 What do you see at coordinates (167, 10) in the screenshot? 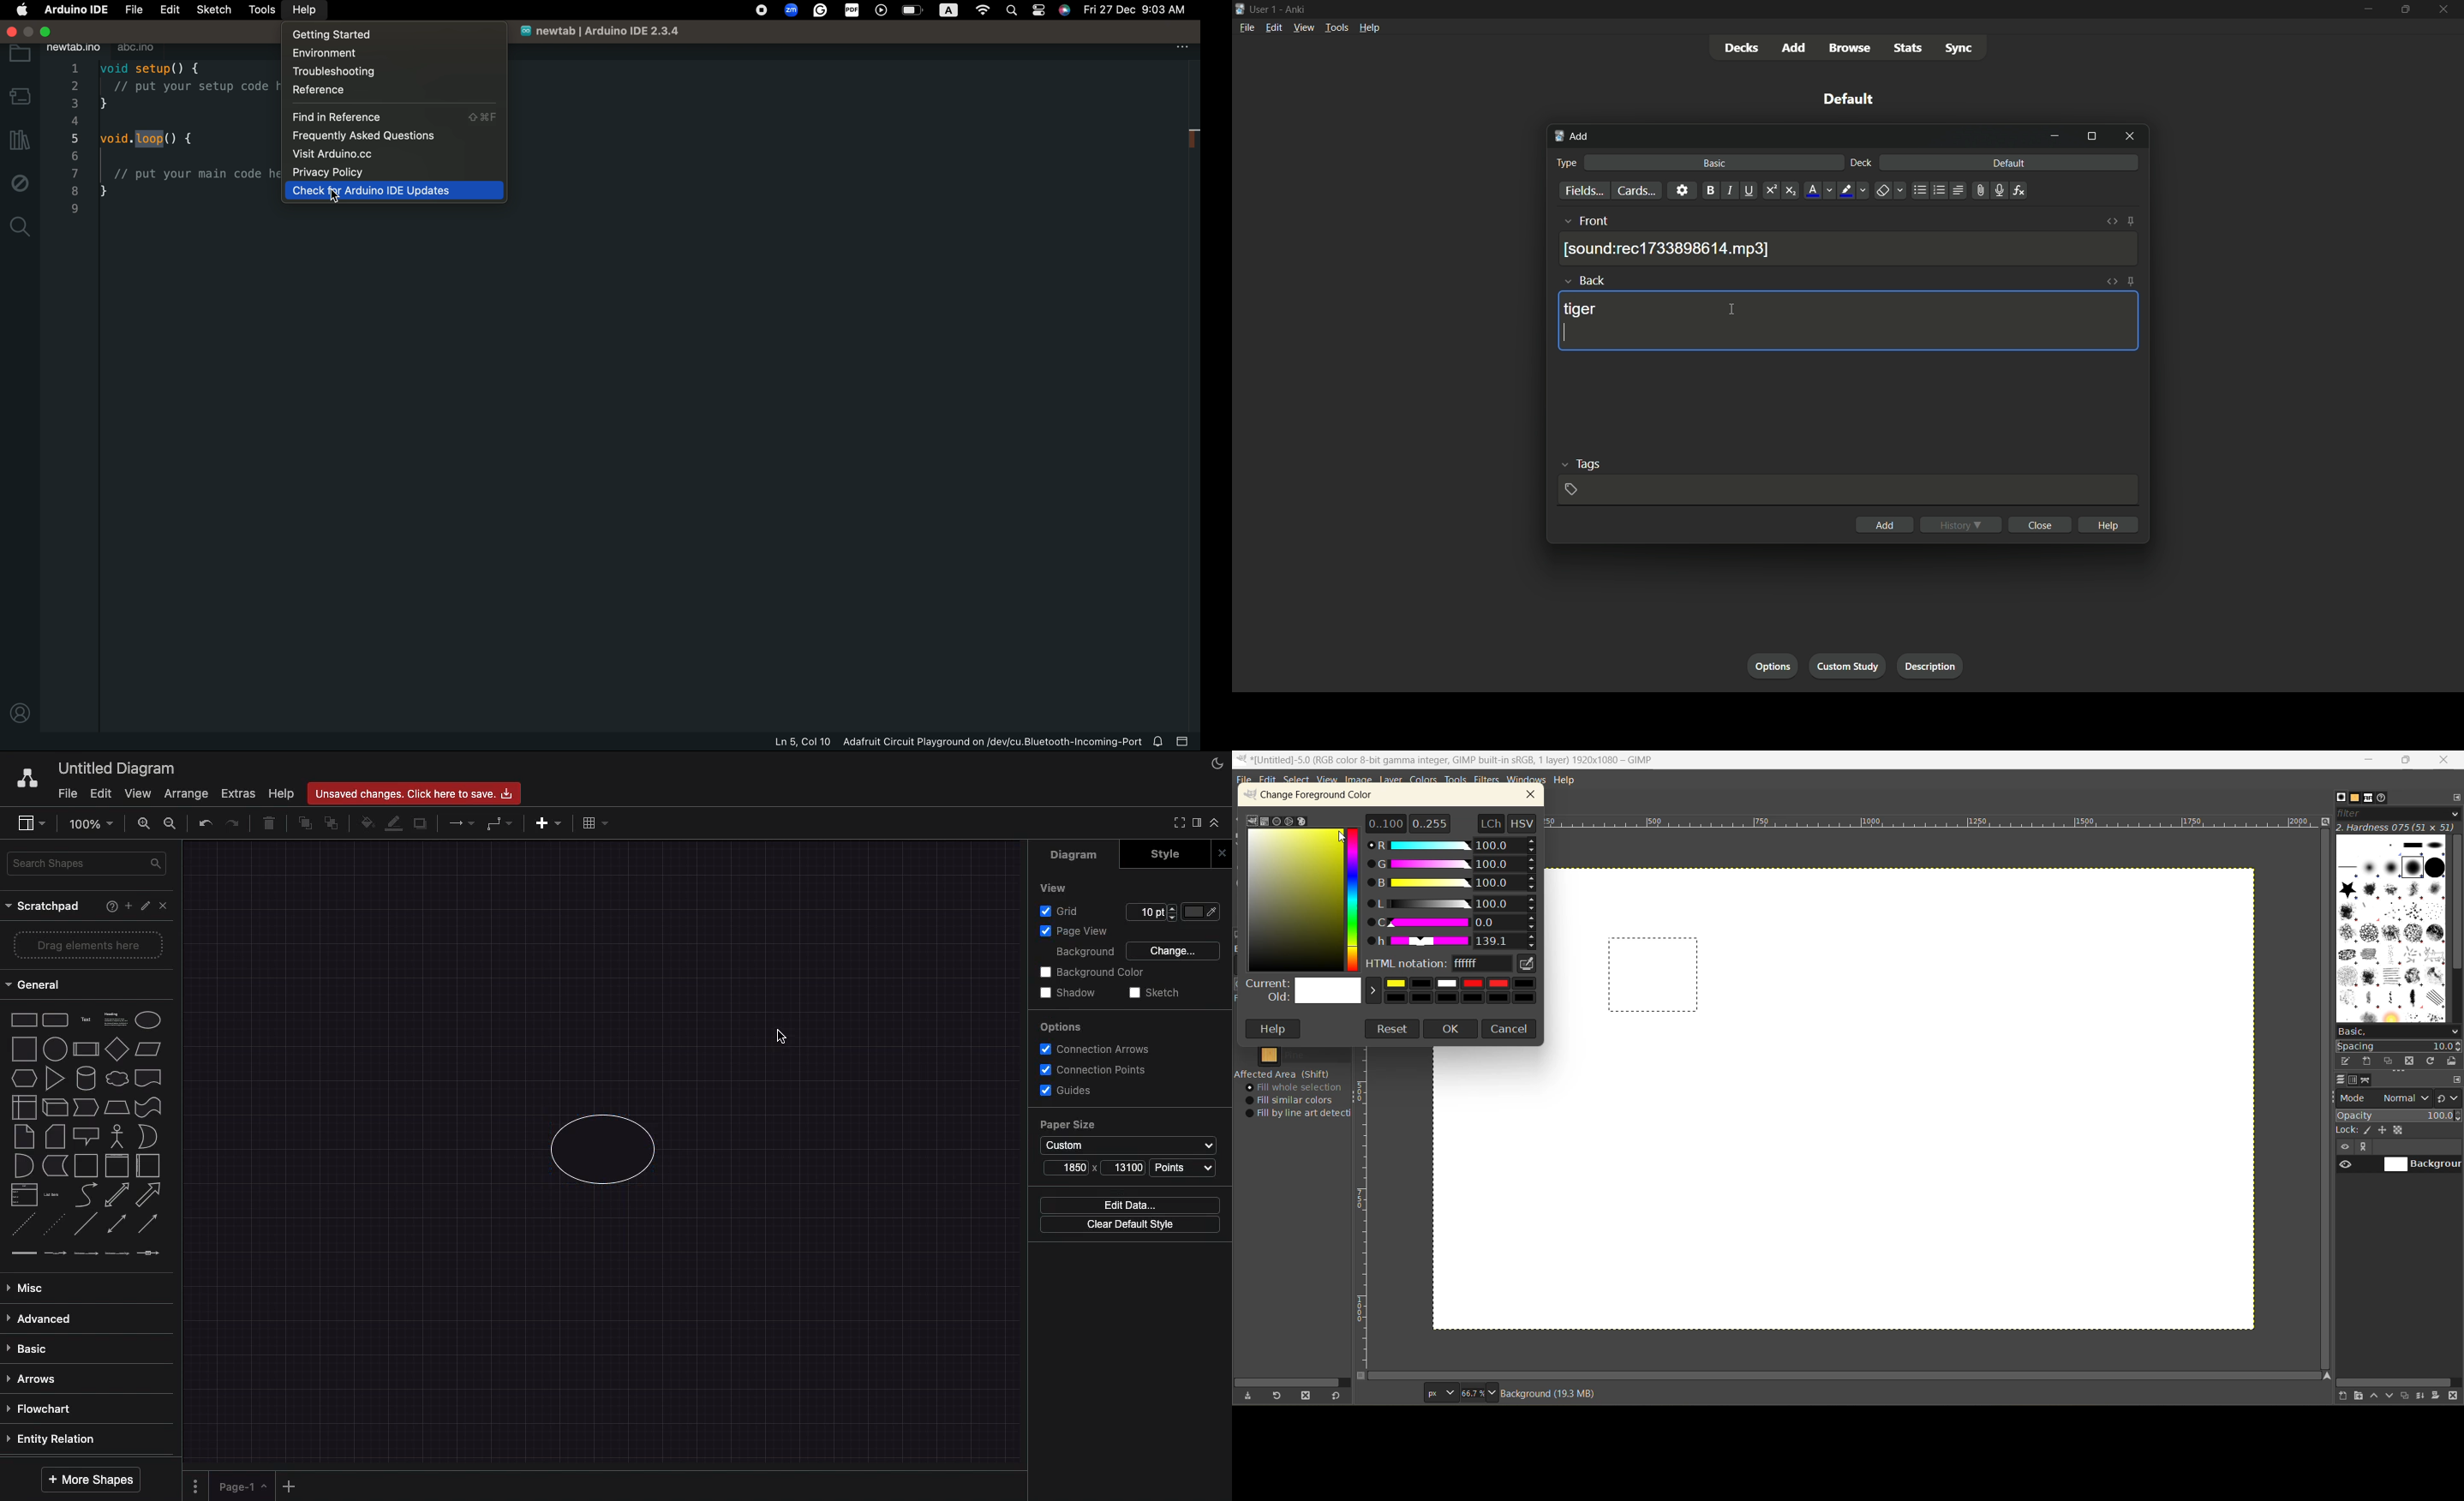
I see `edit` at bounding box center [167, 10].